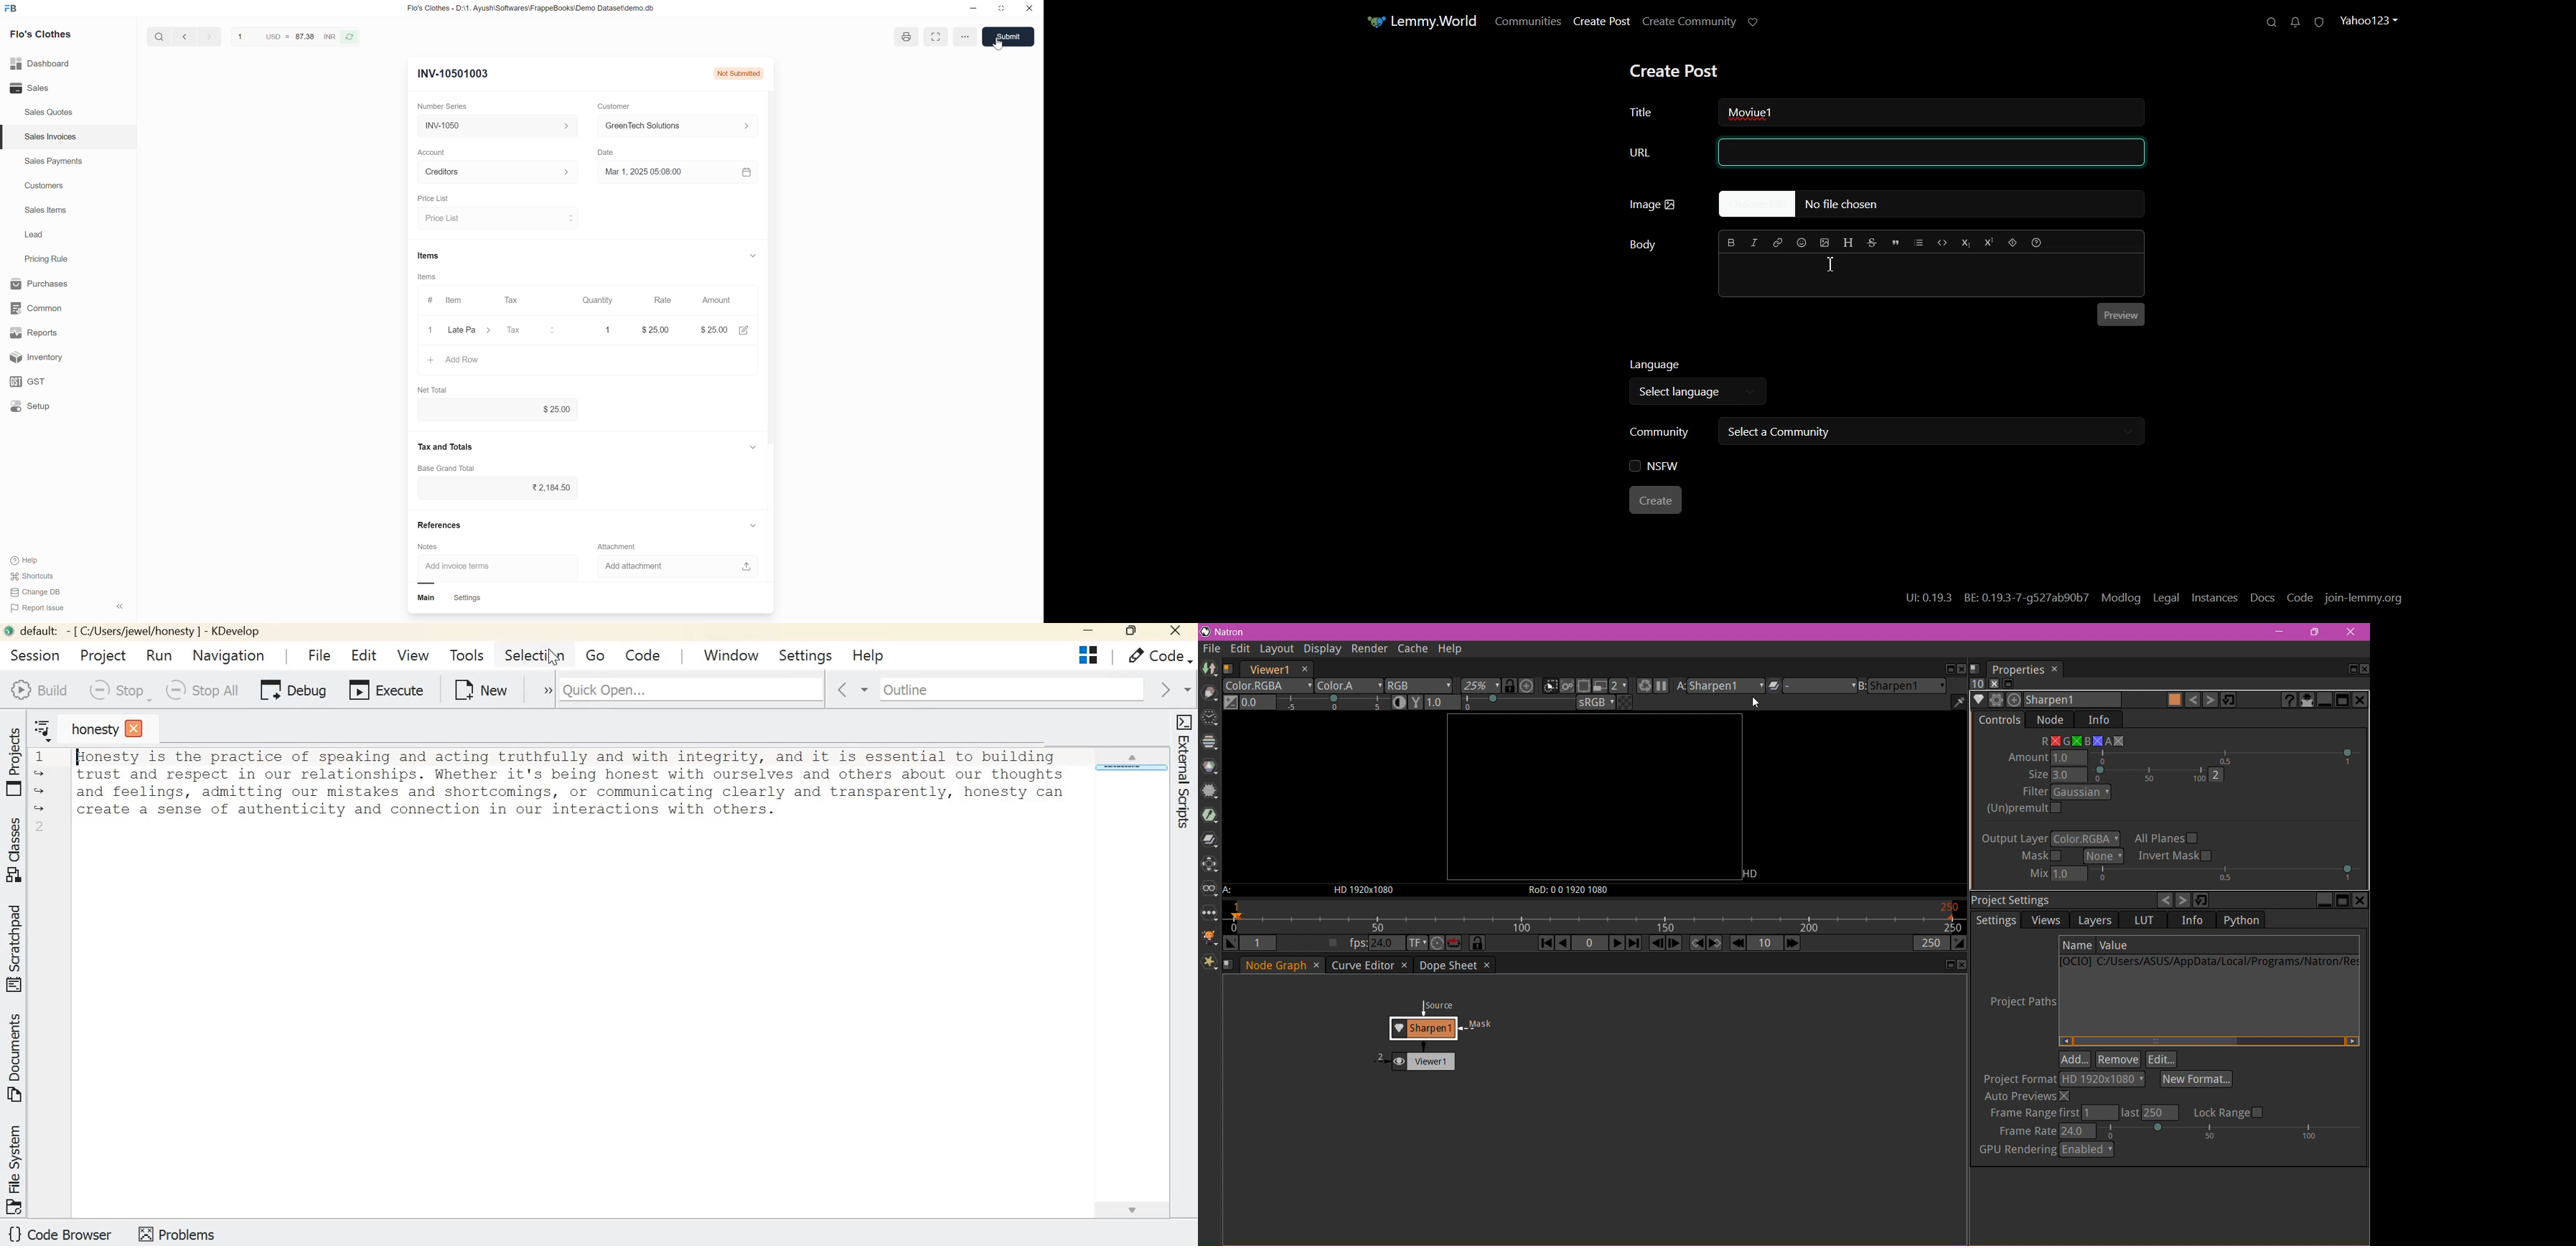 Image resolution: width=2576 pixels, height=1260 pixels. Describe the element at coordinates (738, 73) in the screenshot. I see `Not Submitted ` at that location.